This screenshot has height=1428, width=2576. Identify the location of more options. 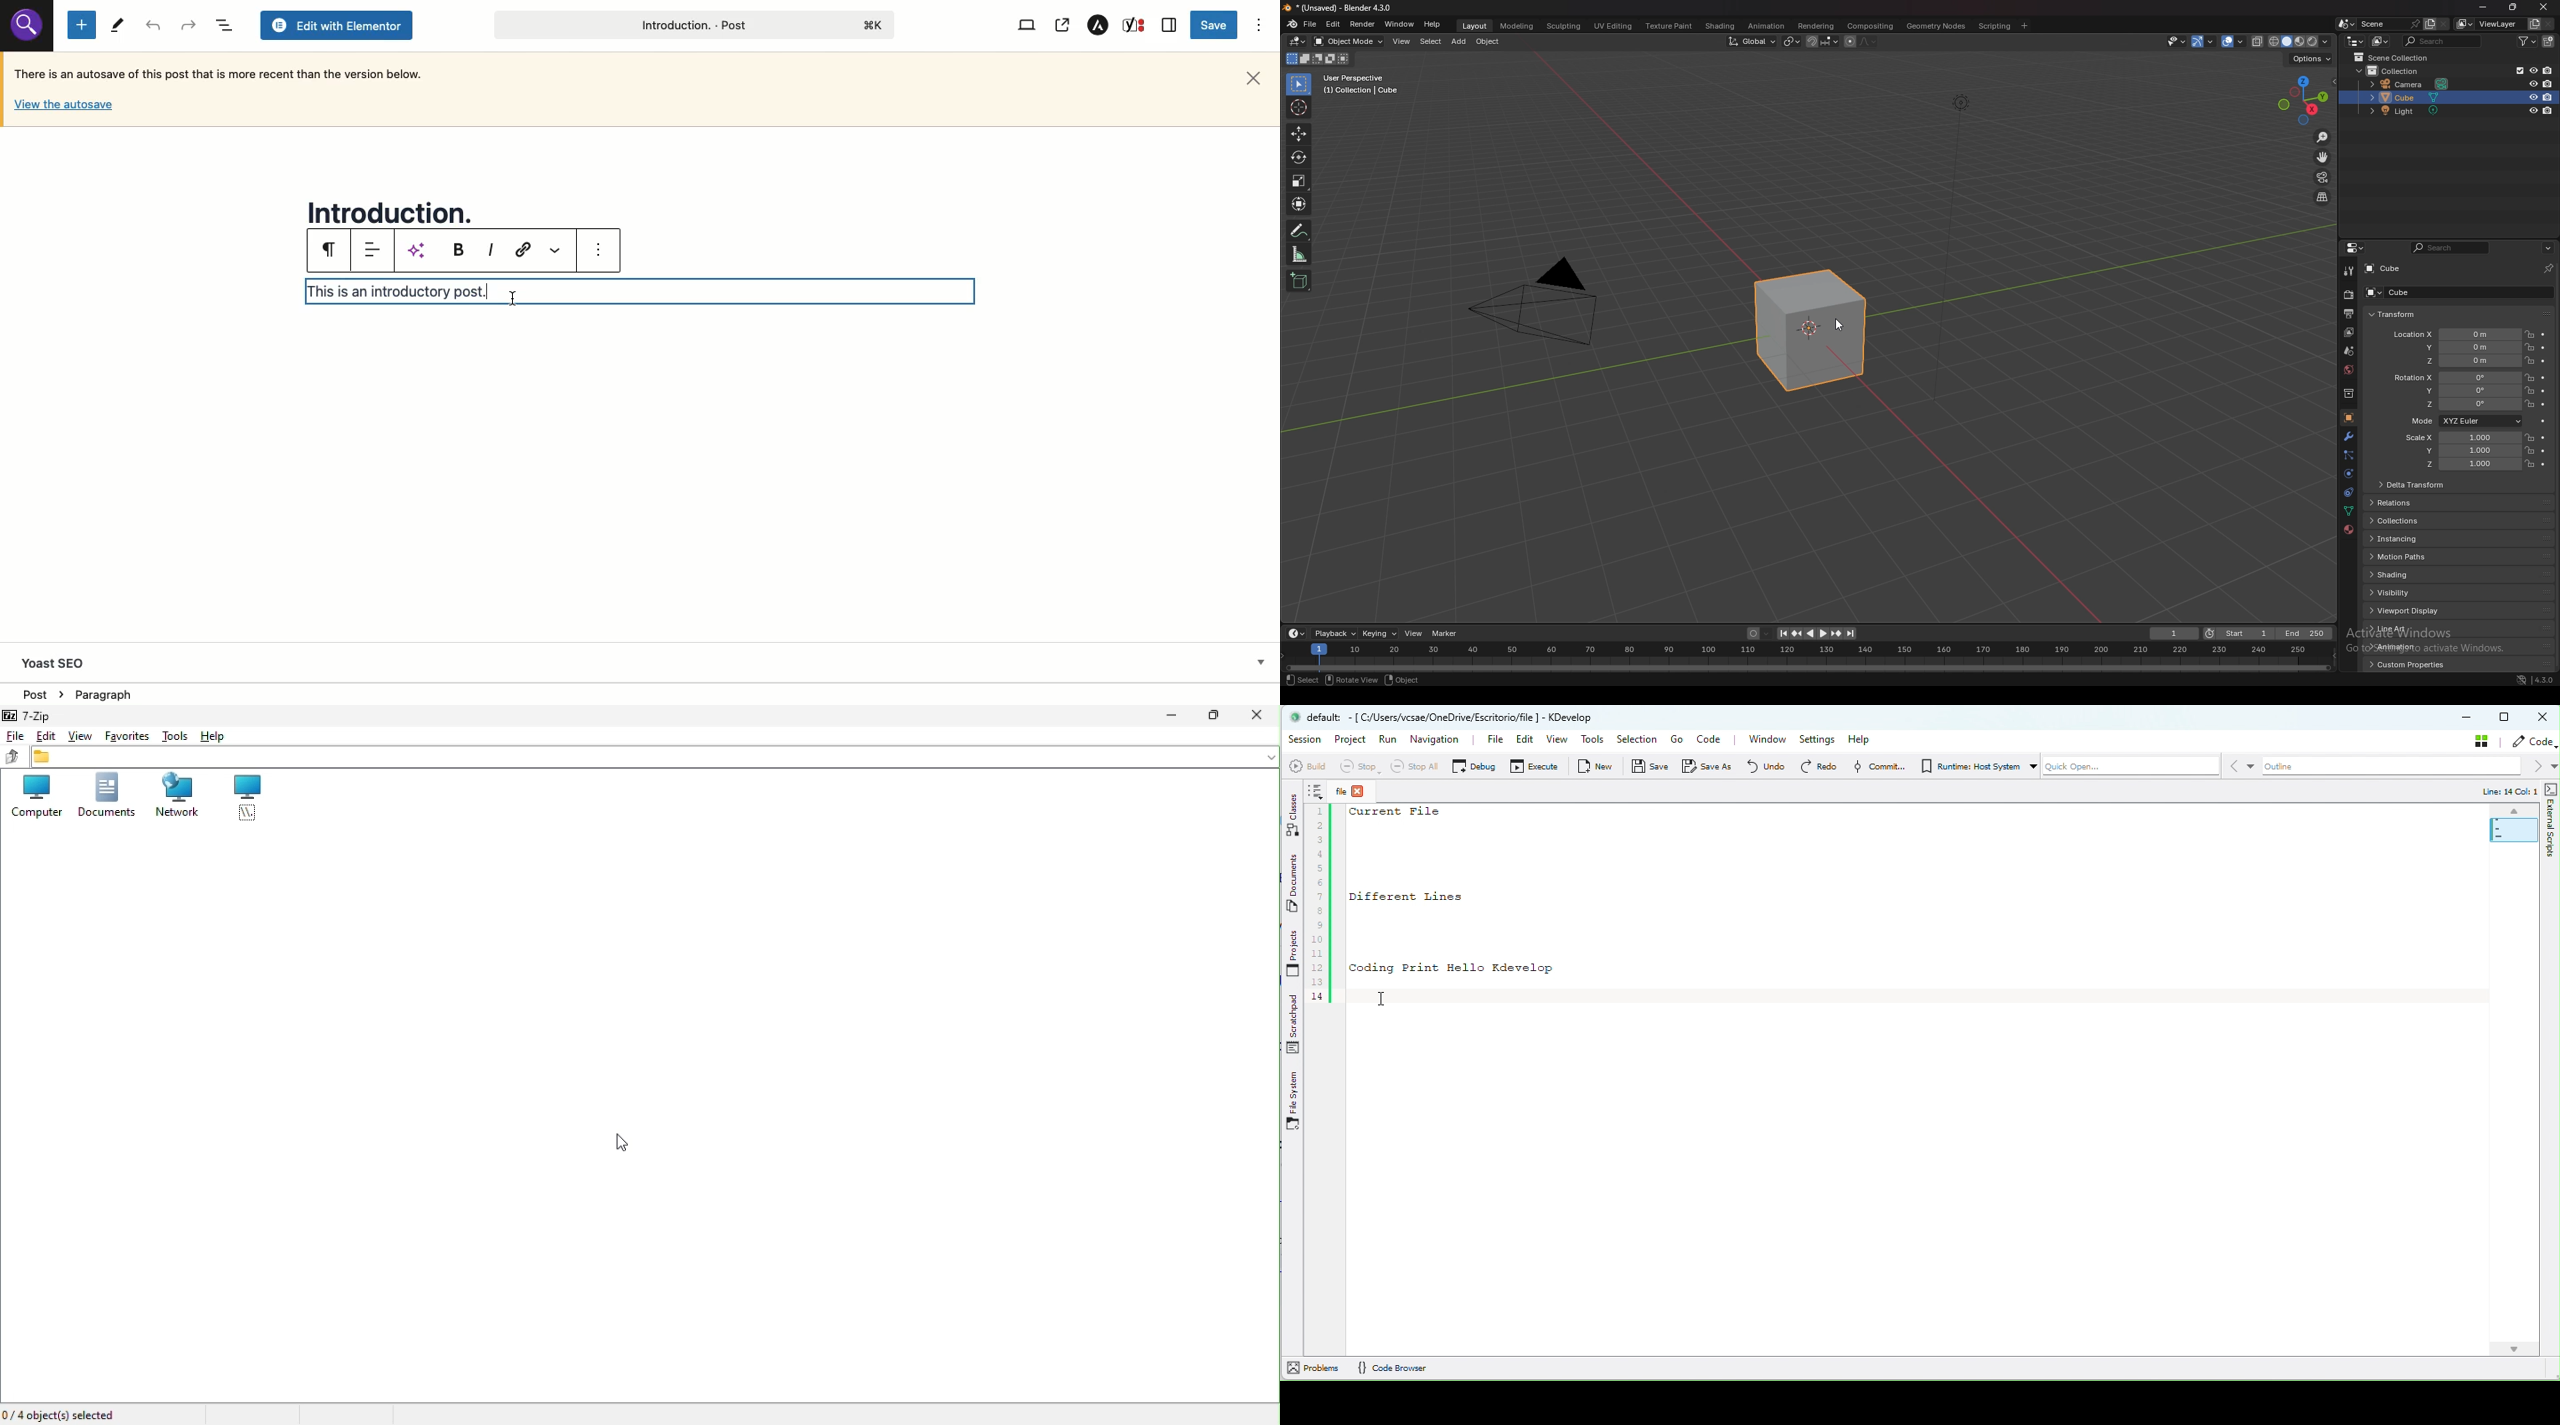
(599, 250).